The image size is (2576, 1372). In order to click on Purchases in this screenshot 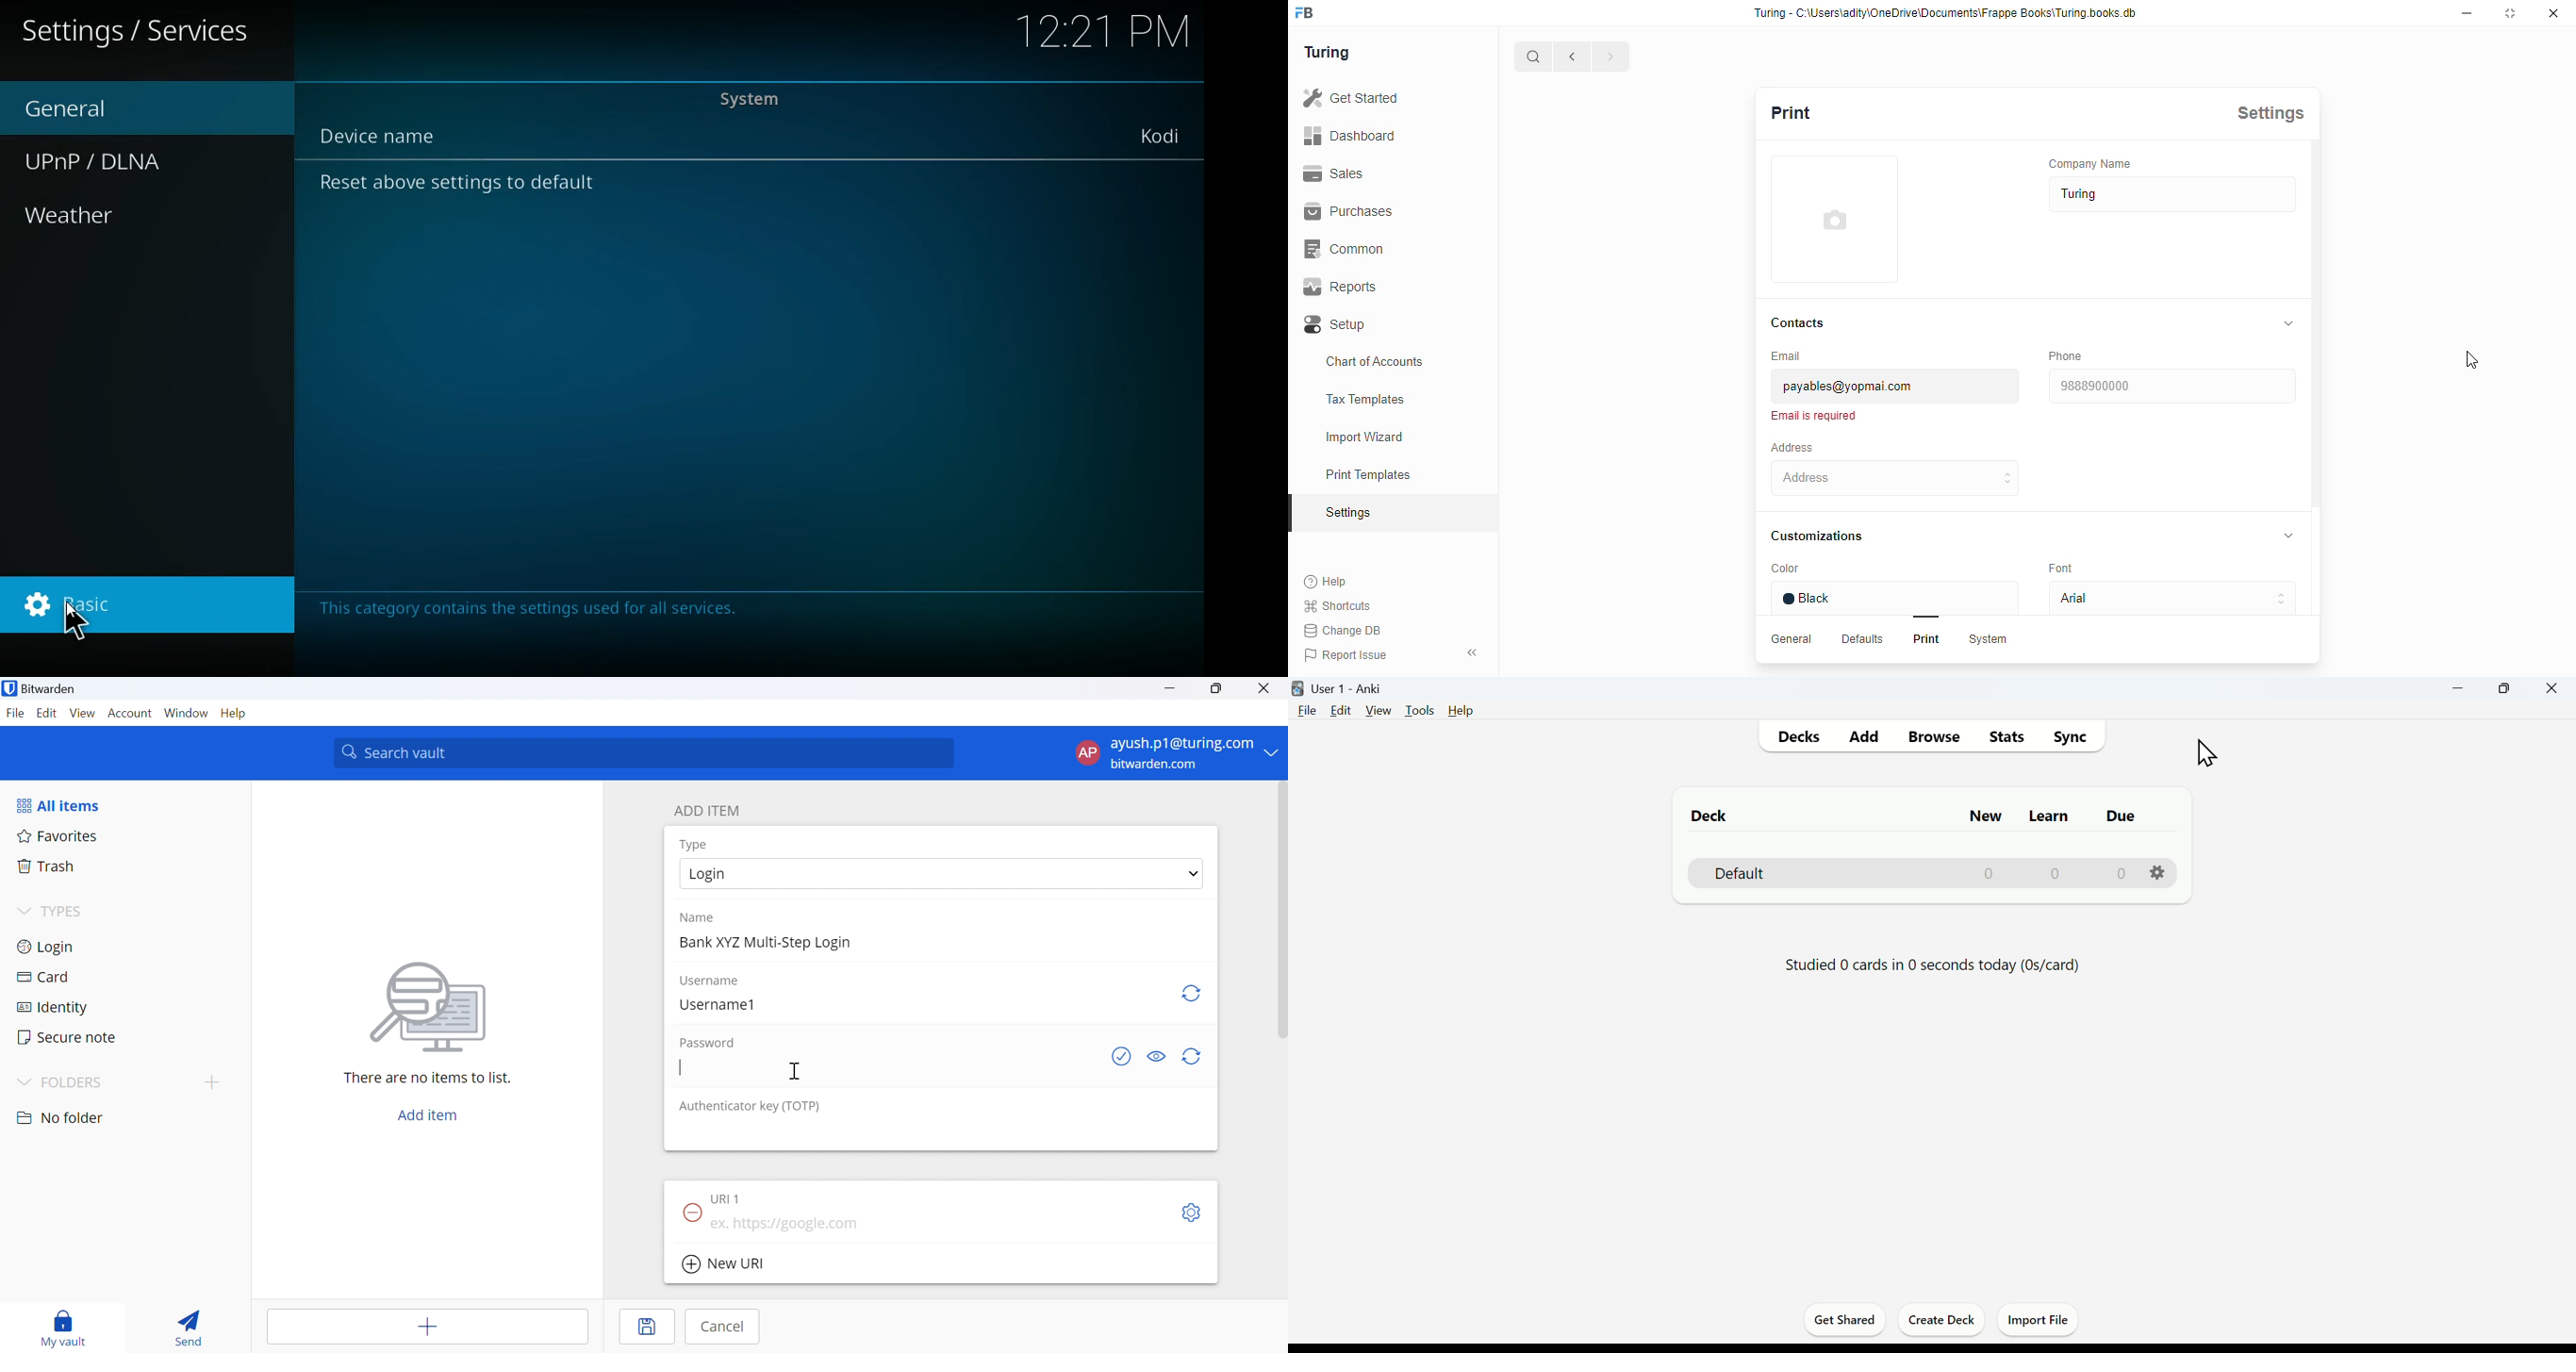, I will do `click(1348, 211)`.